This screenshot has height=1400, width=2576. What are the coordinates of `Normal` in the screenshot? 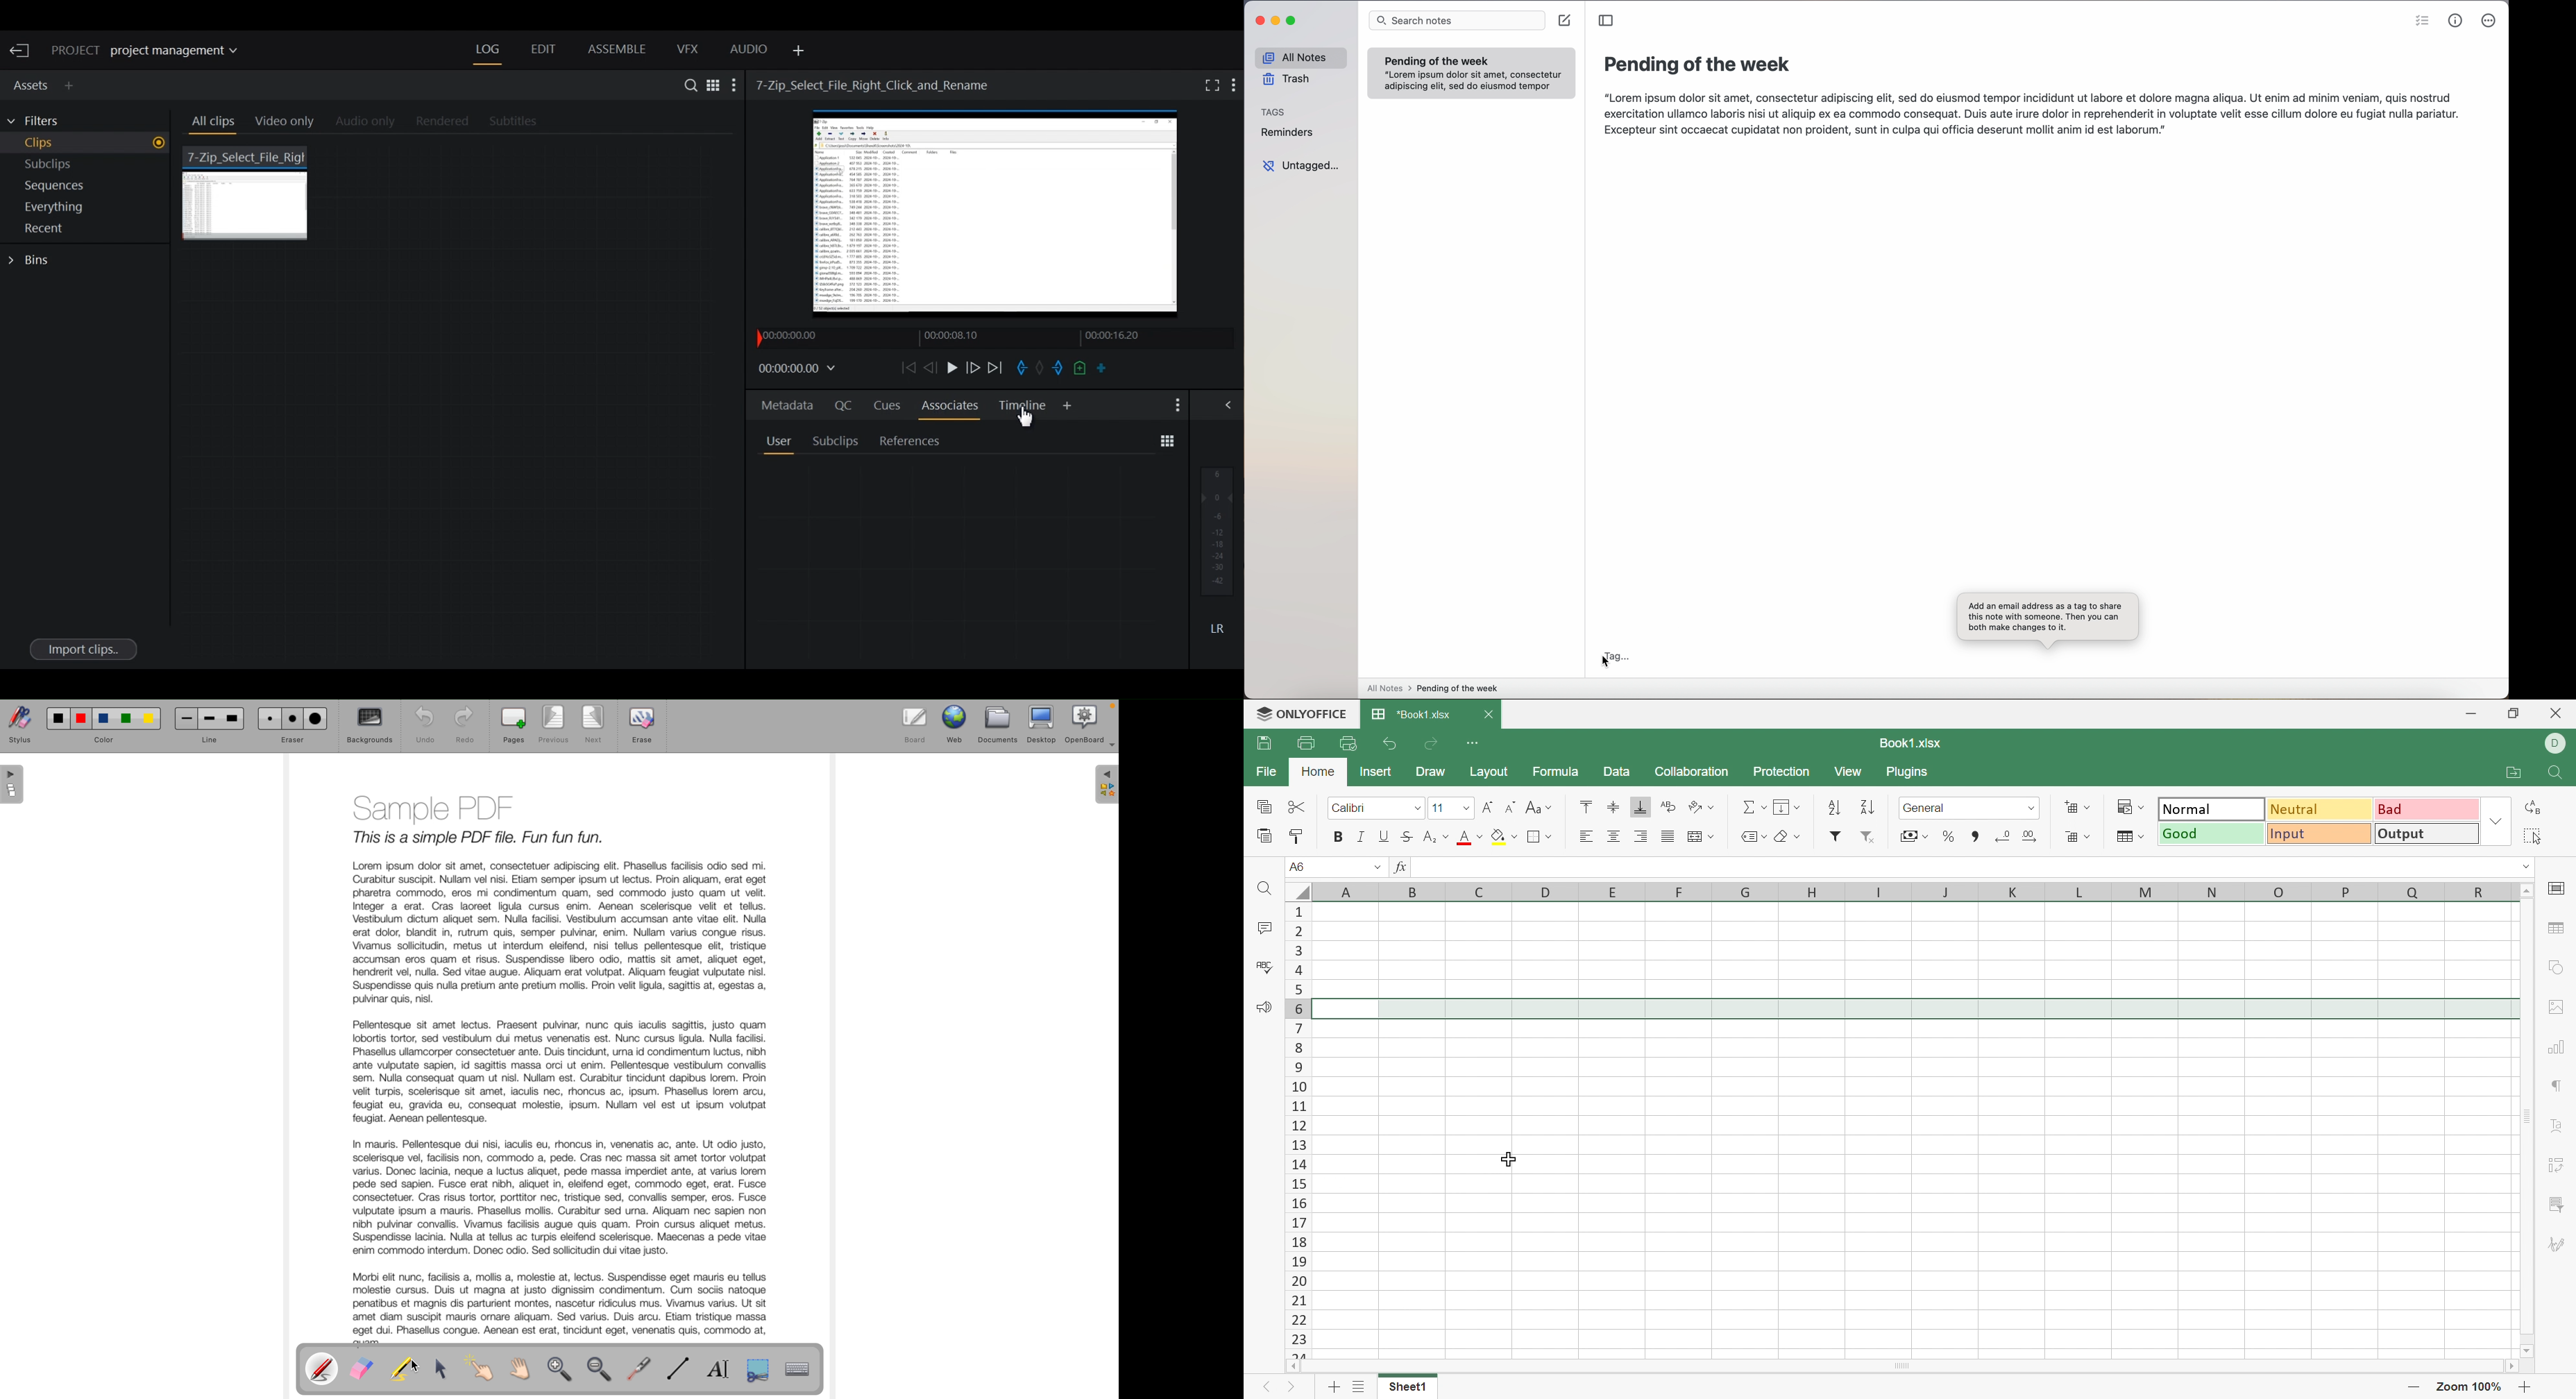 It's located at (2208, 808).